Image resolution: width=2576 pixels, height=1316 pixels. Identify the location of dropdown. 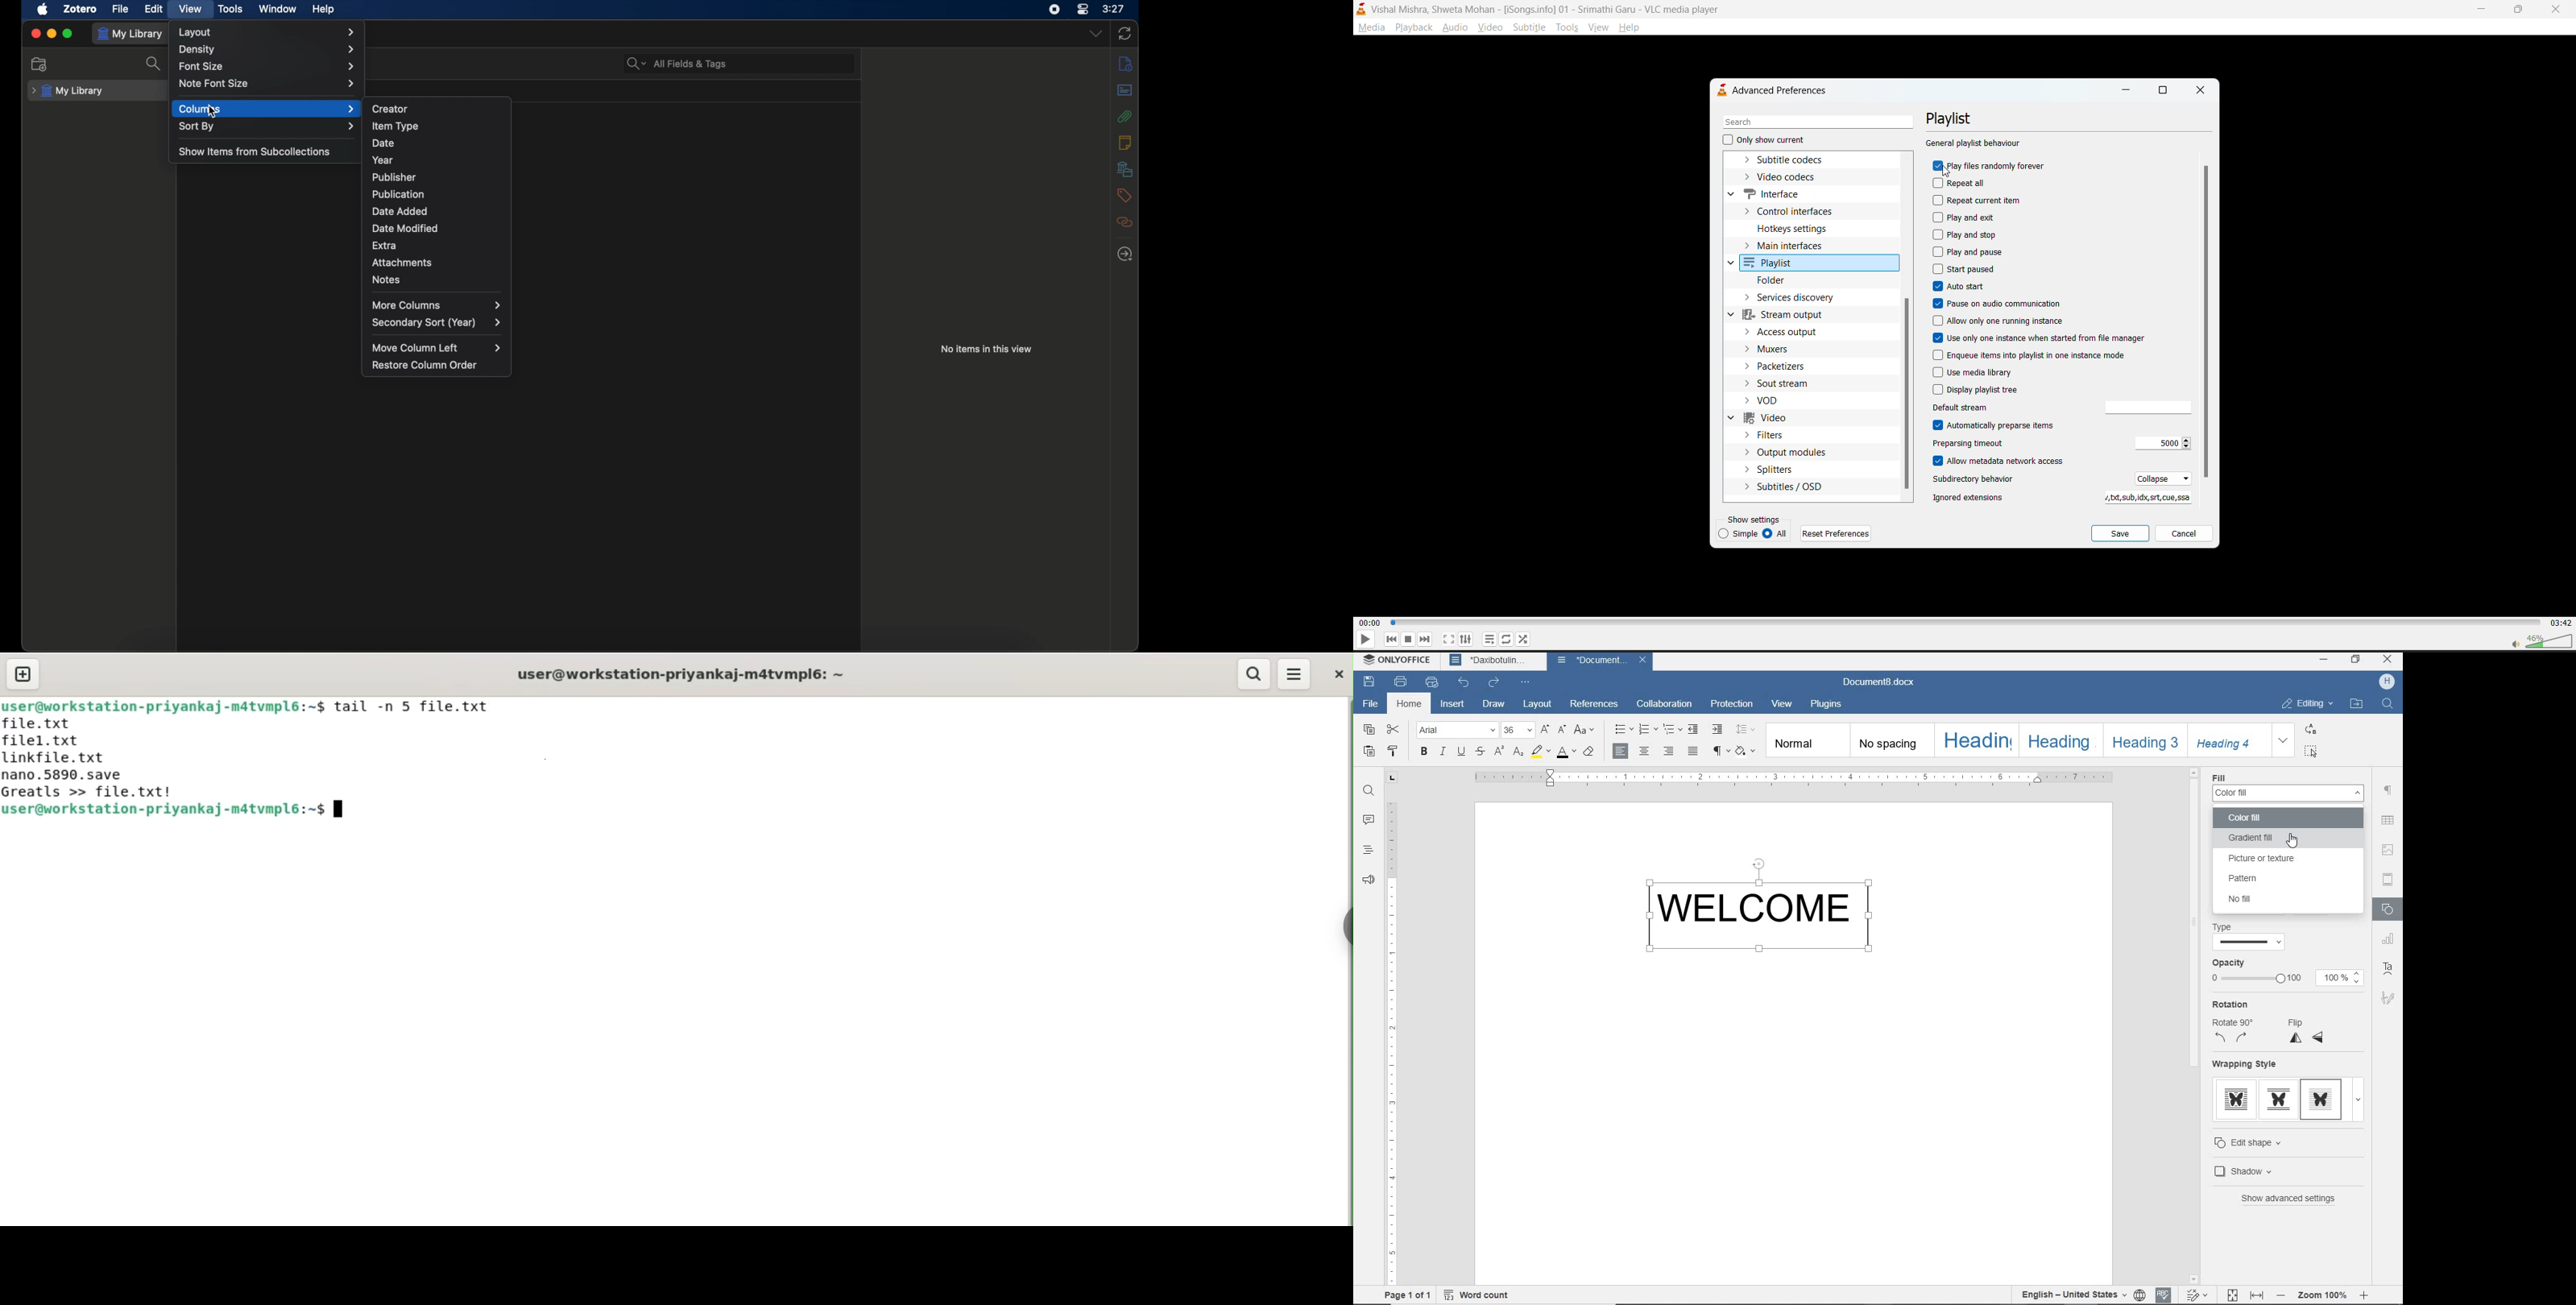
(1096, 34).